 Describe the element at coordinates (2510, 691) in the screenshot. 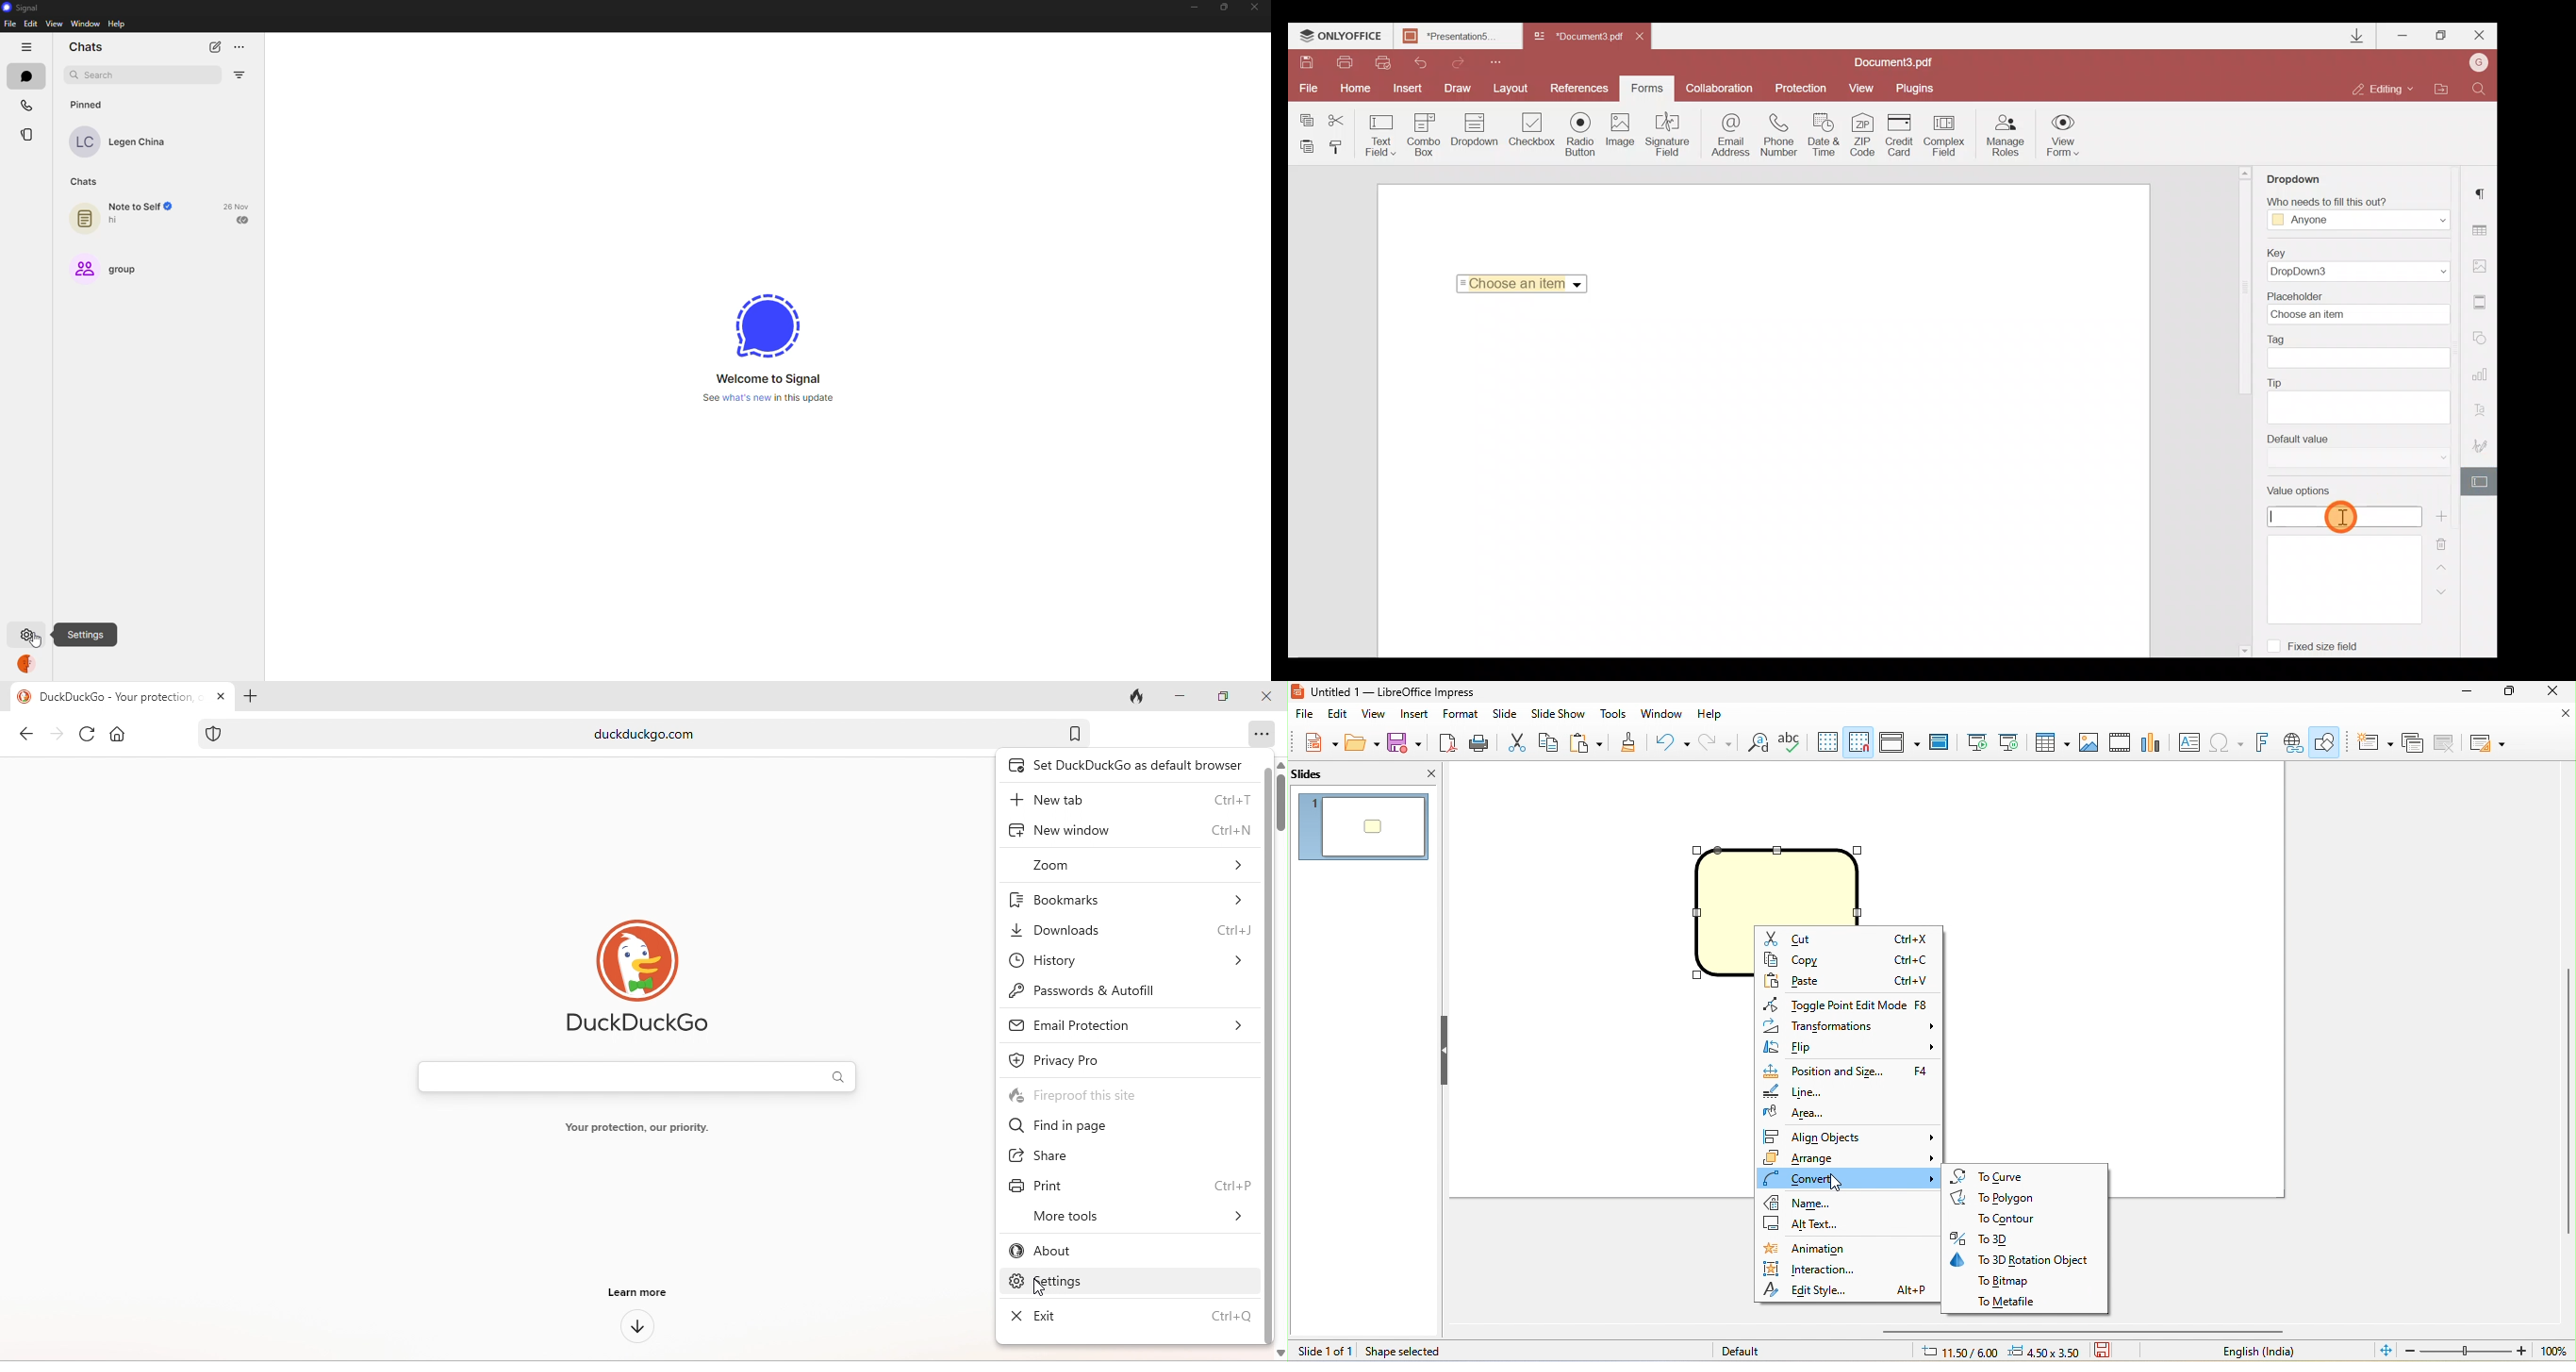

I see `maximize` at that location.